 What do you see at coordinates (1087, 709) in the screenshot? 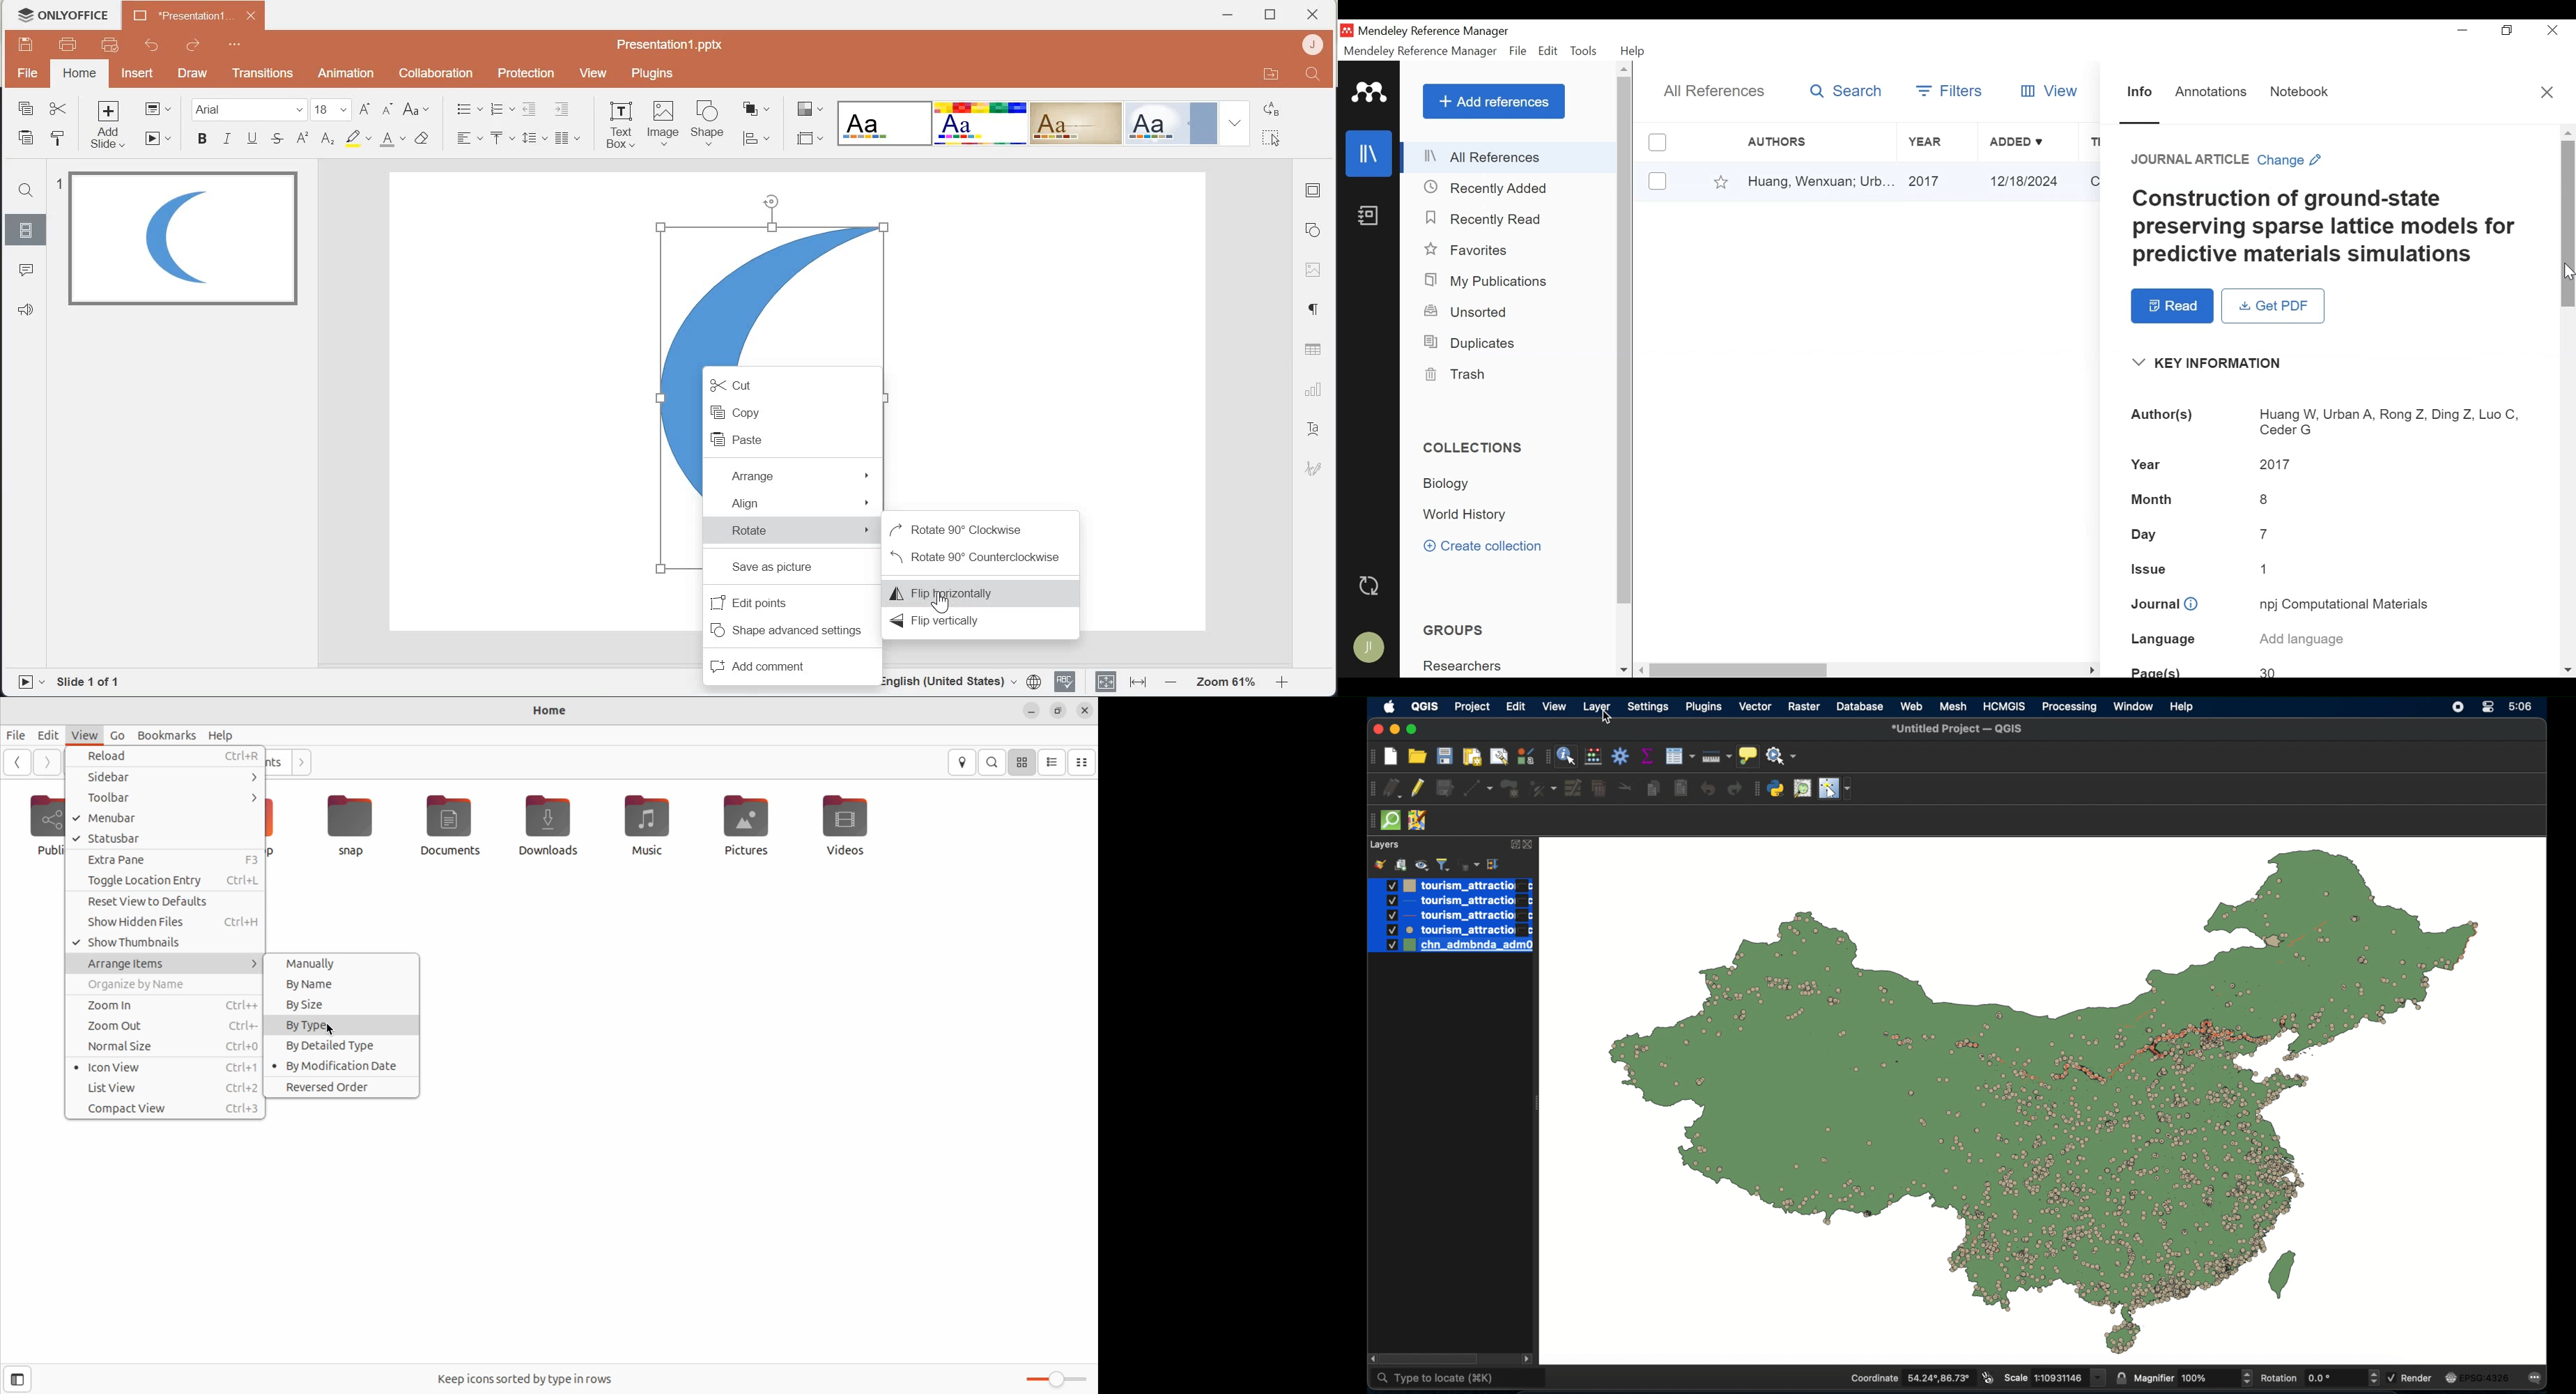
I see `close` at bounding box center [1087, 709].